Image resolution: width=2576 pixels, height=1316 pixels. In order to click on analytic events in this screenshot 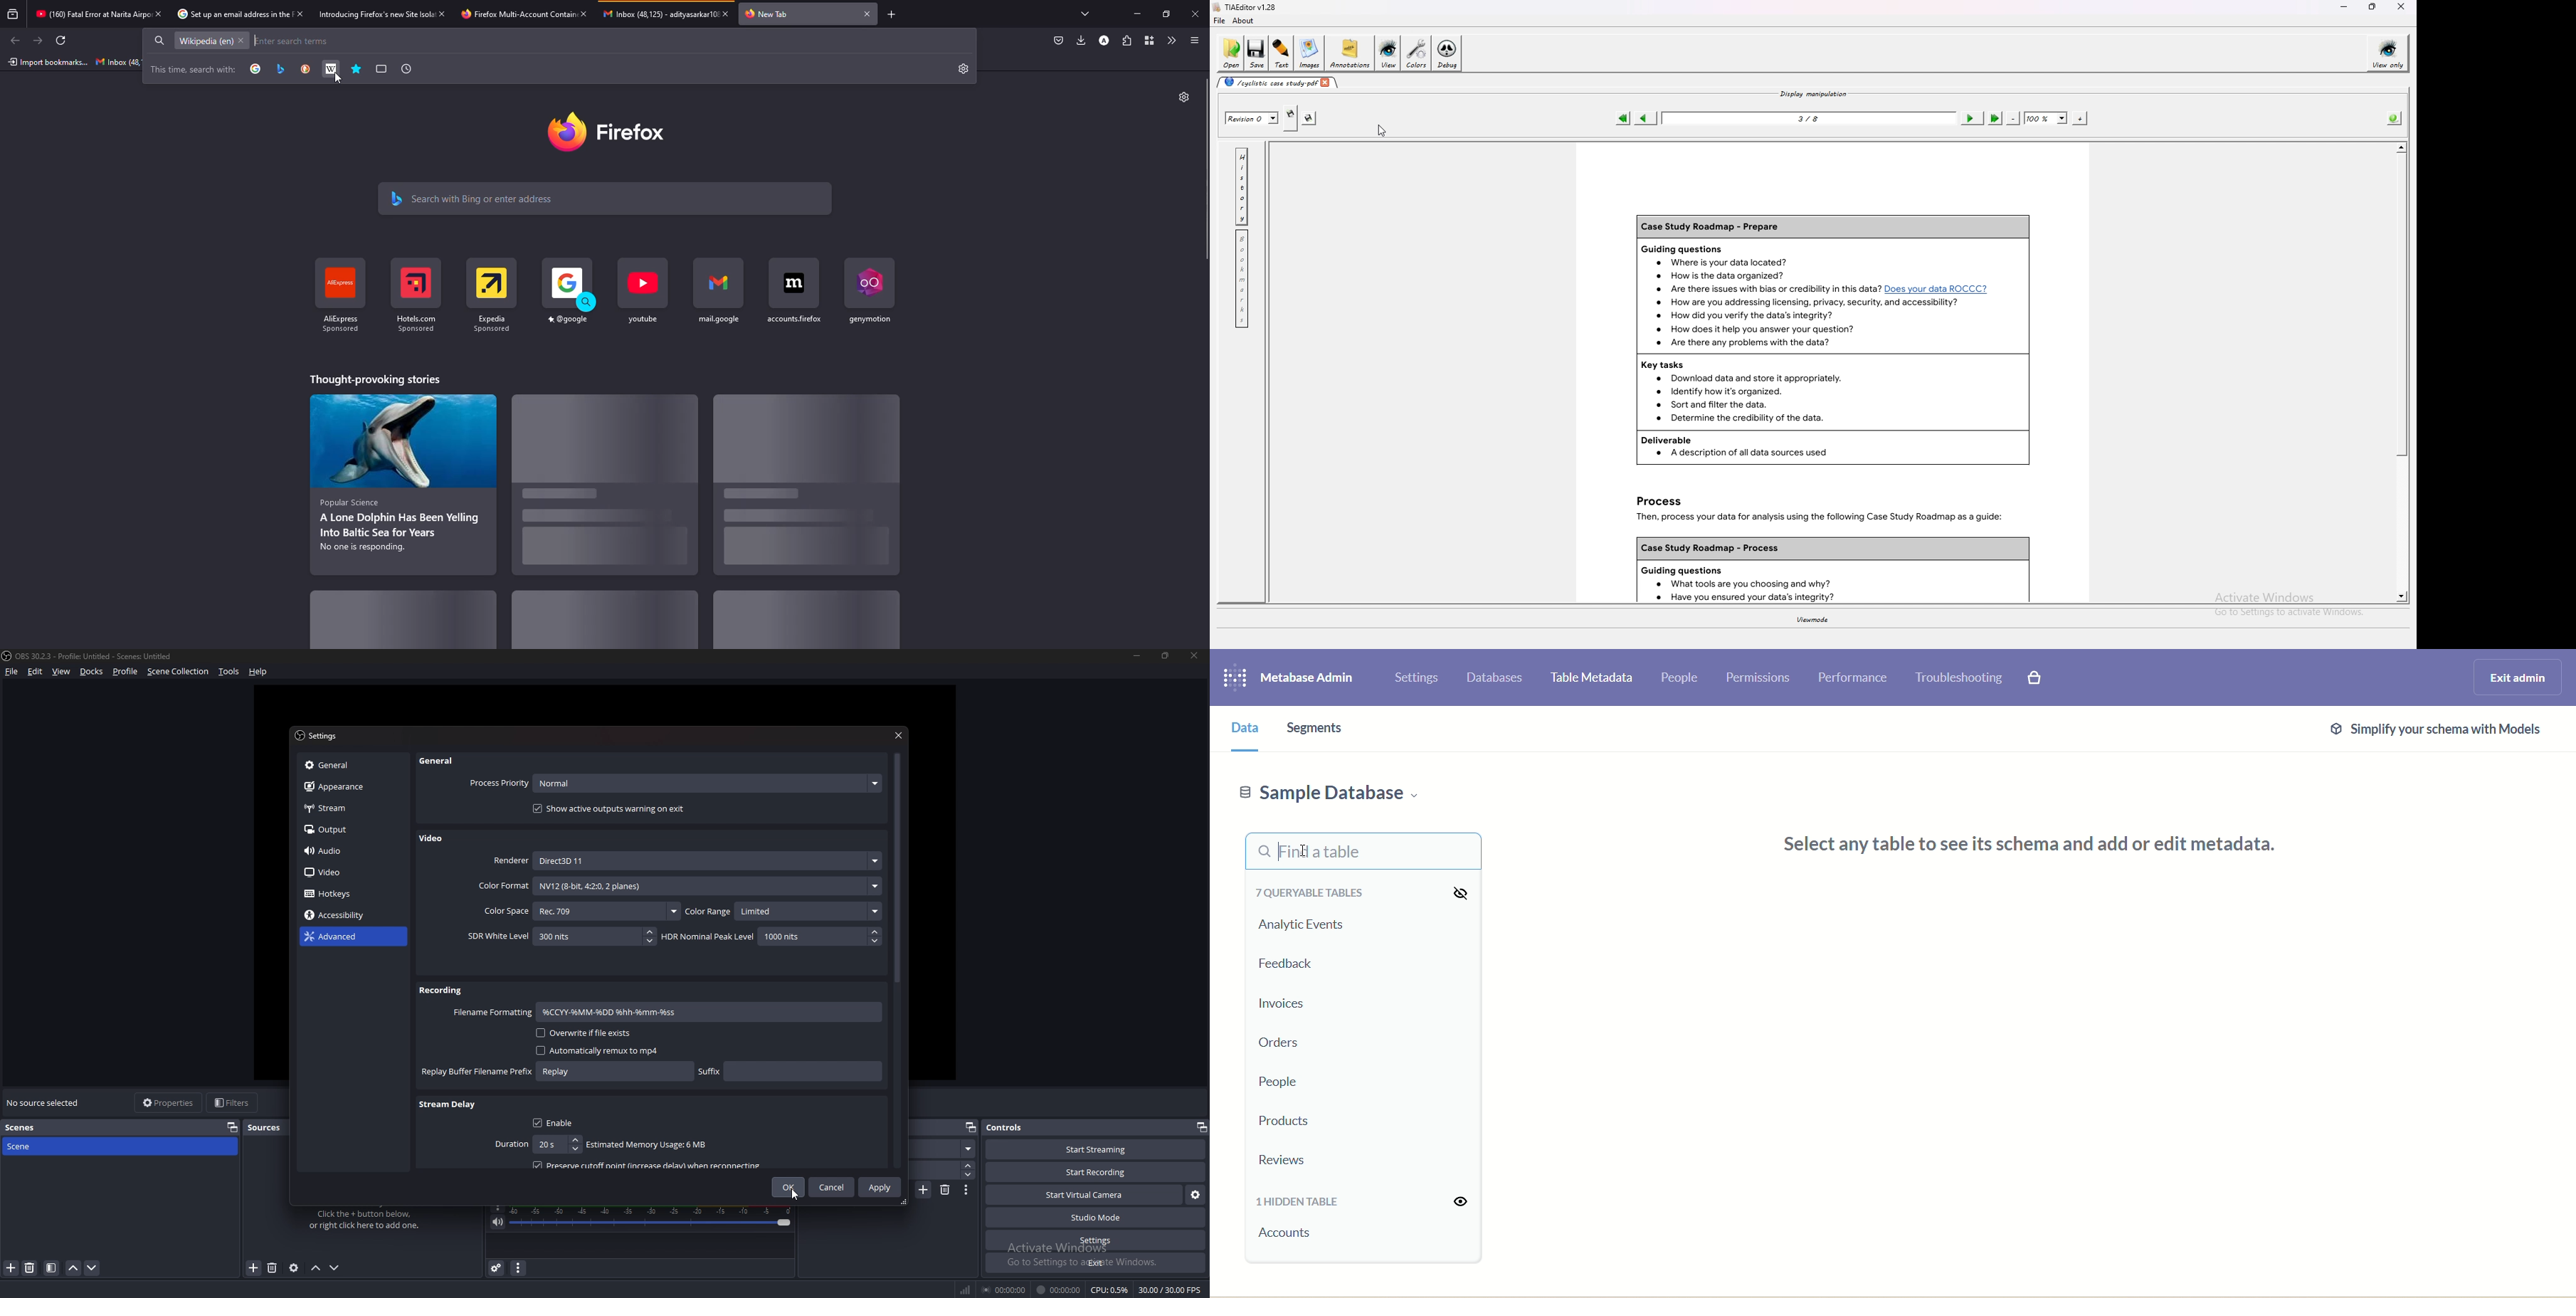, I will do `click(1299, 924)`.